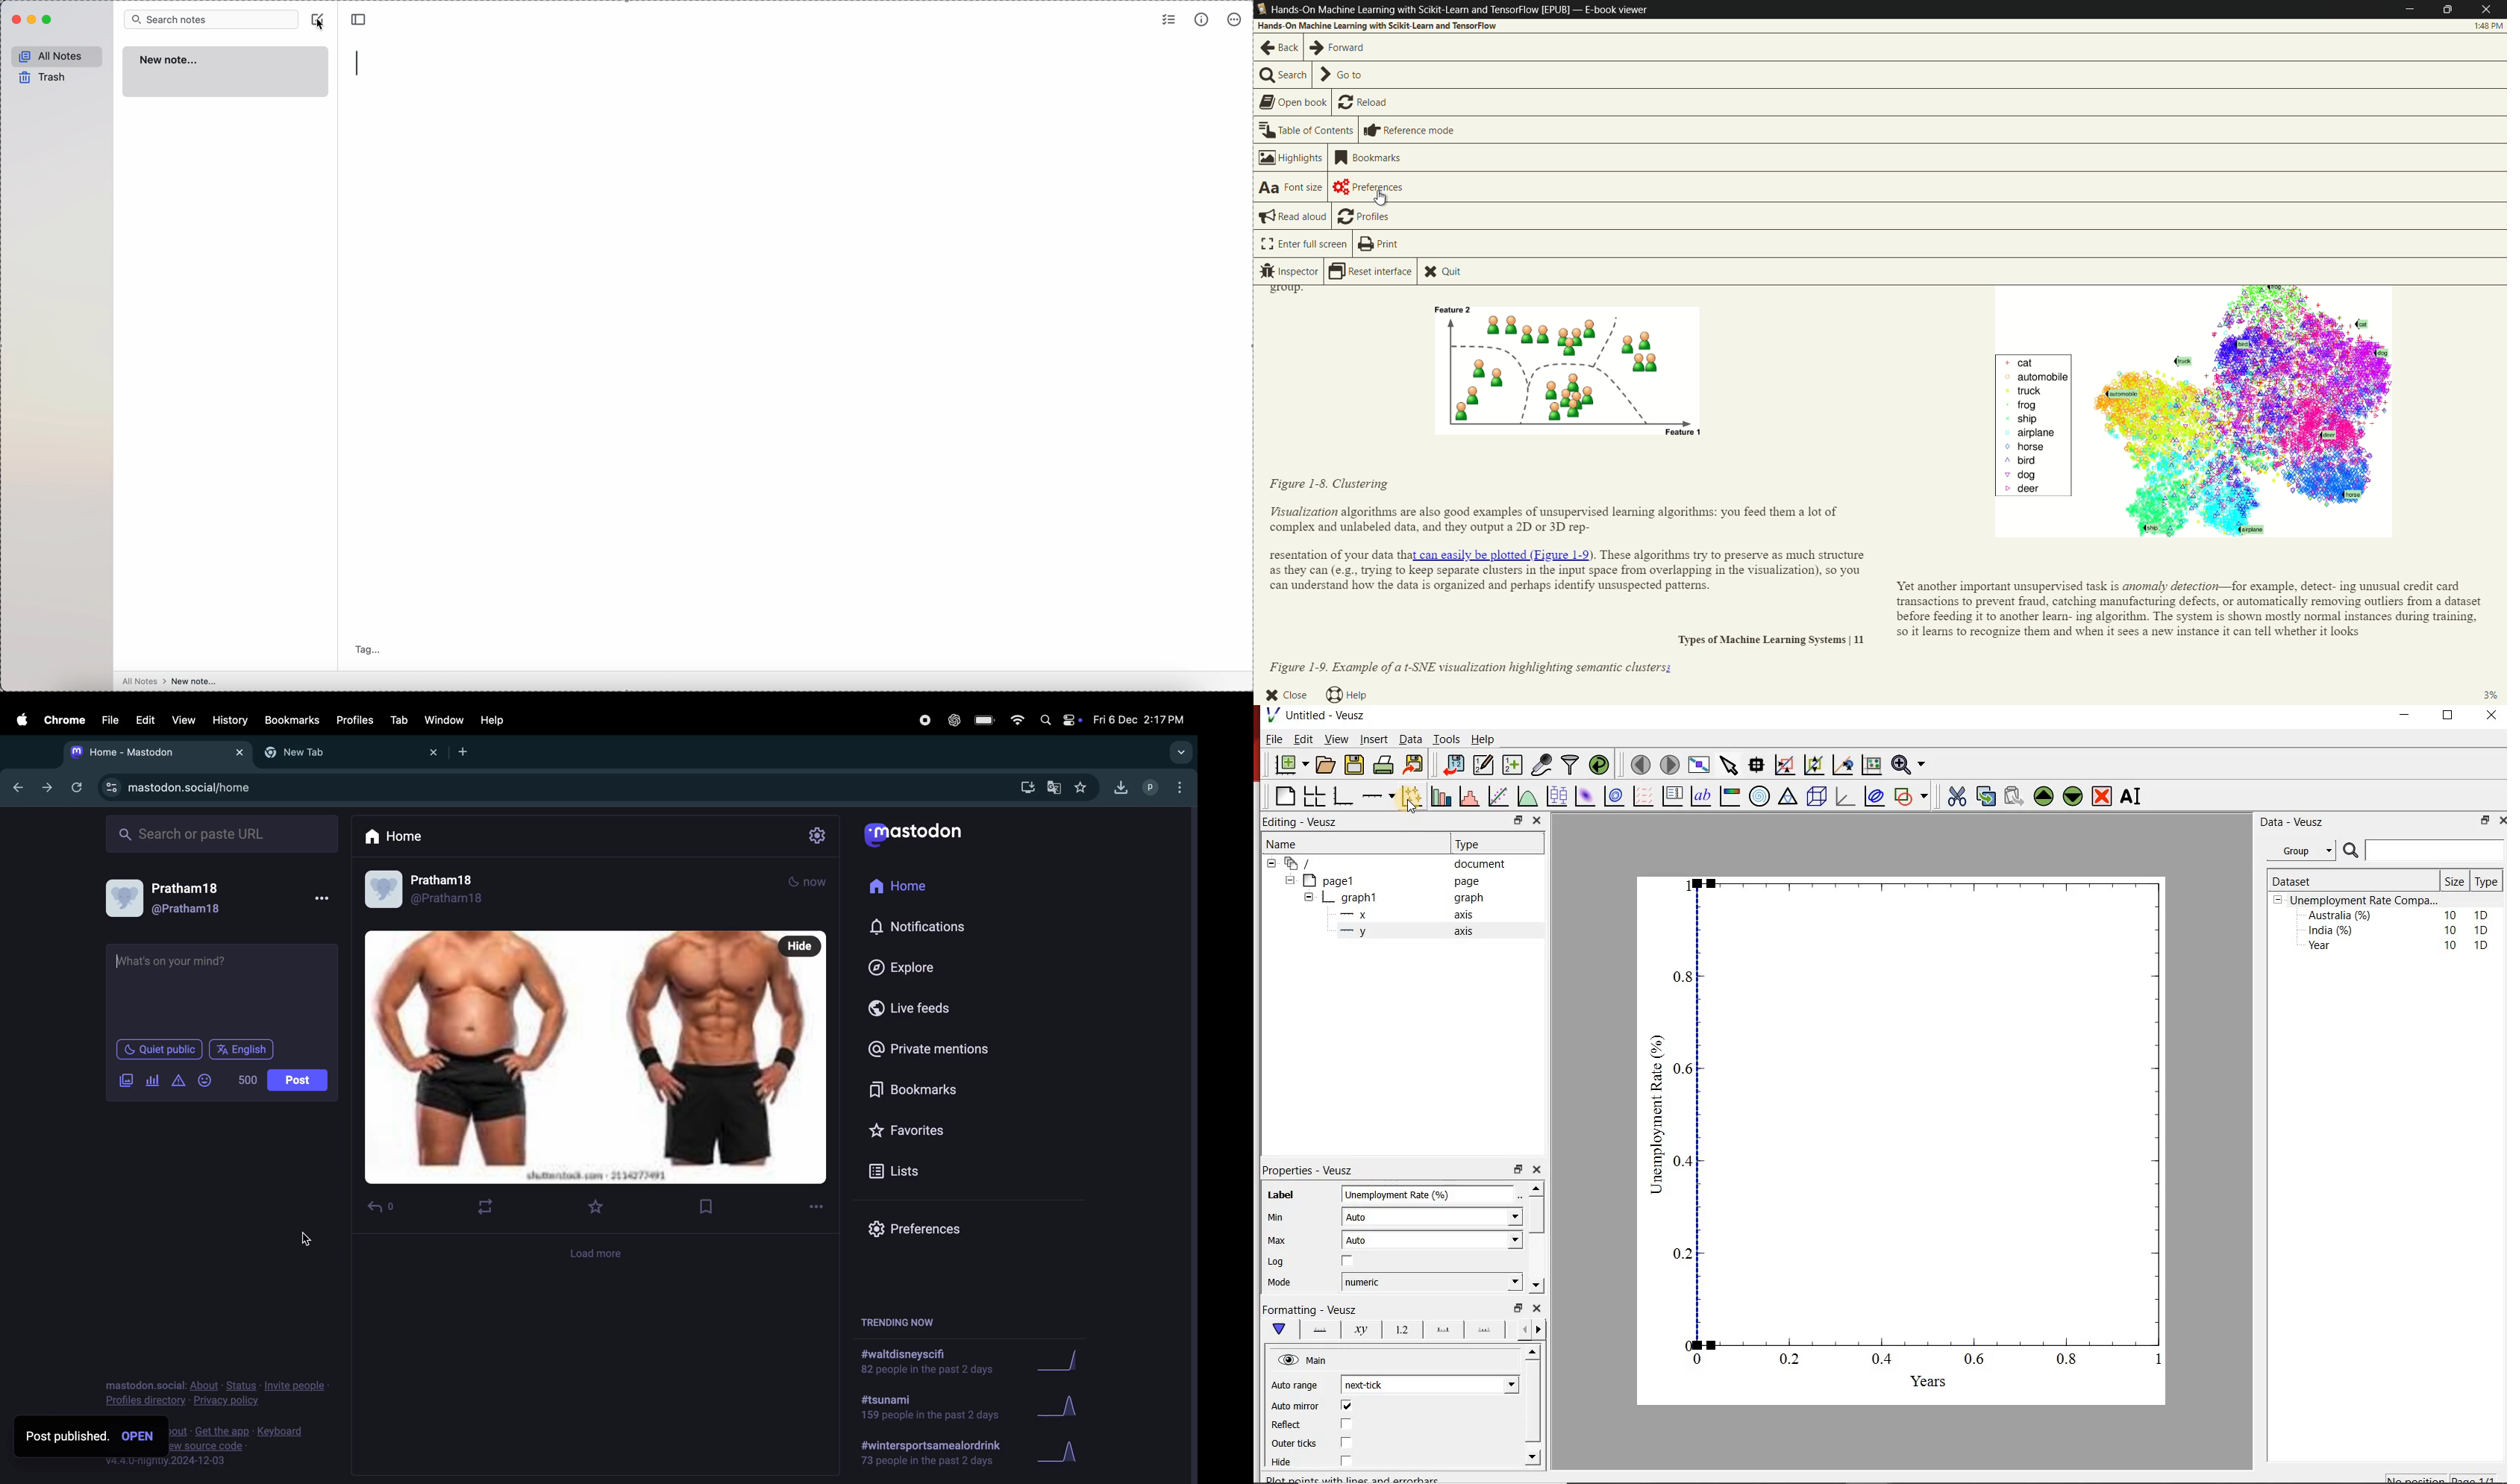  I want to click on more options, so click(1236, 18).